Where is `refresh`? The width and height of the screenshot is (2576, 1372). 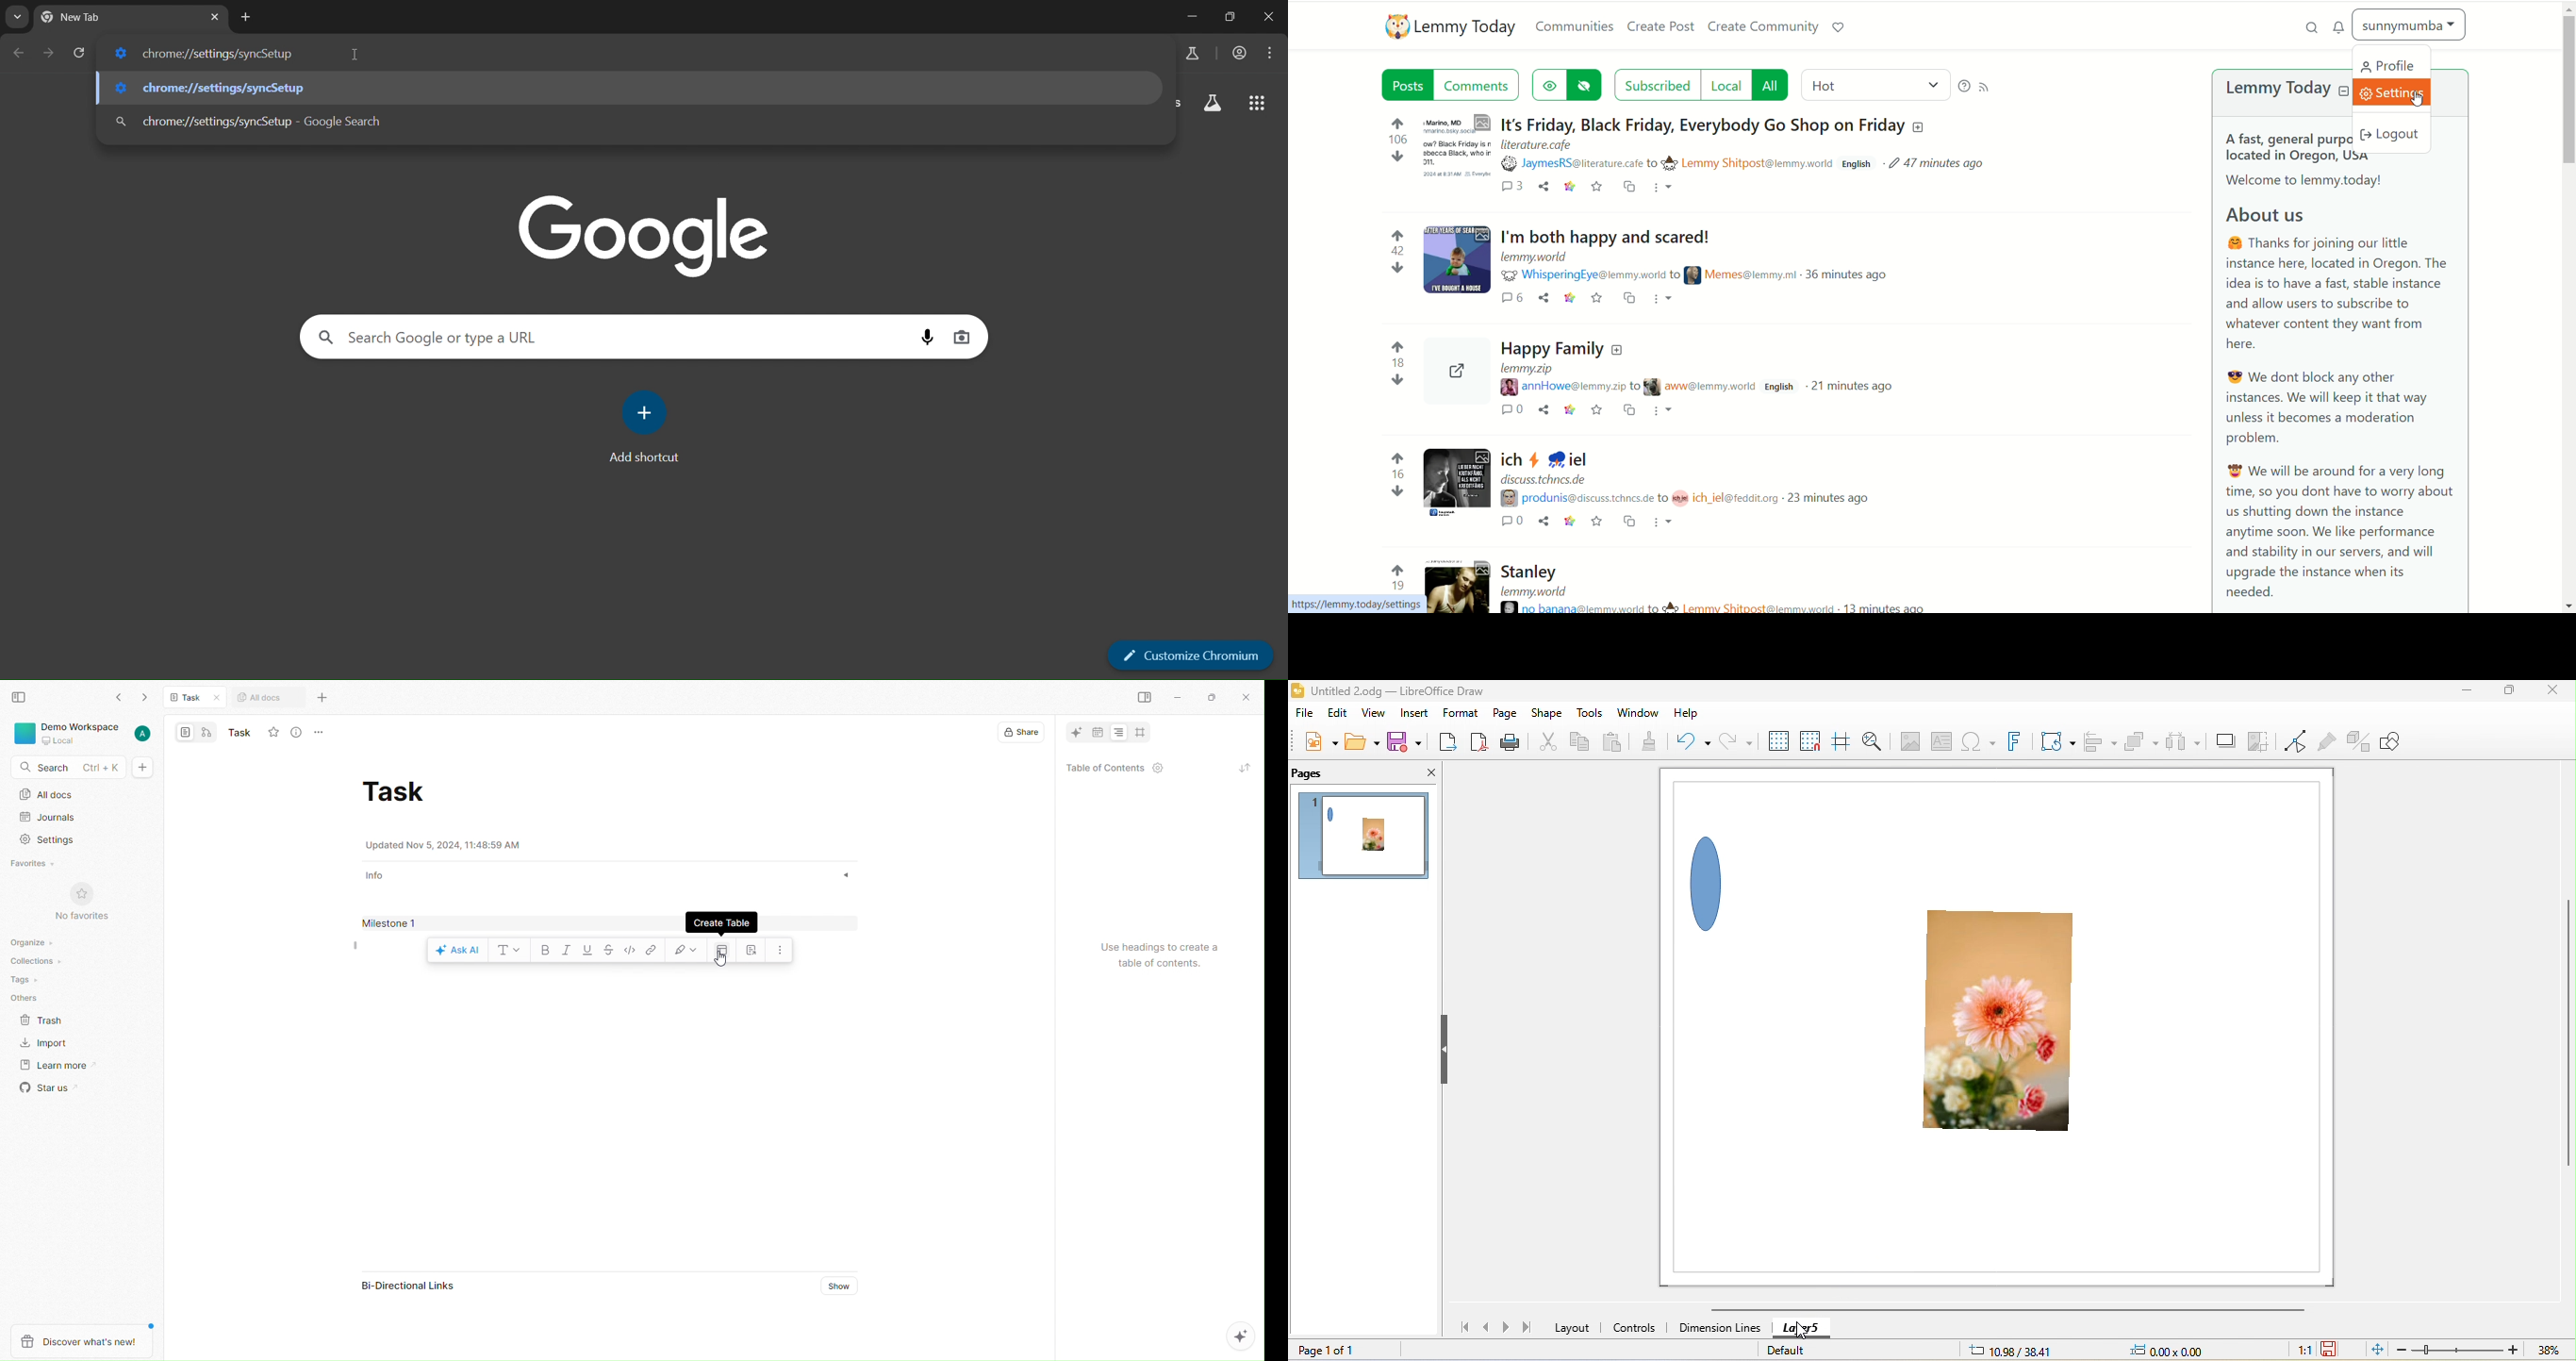
refresh is located at coordinates (1241, 766).